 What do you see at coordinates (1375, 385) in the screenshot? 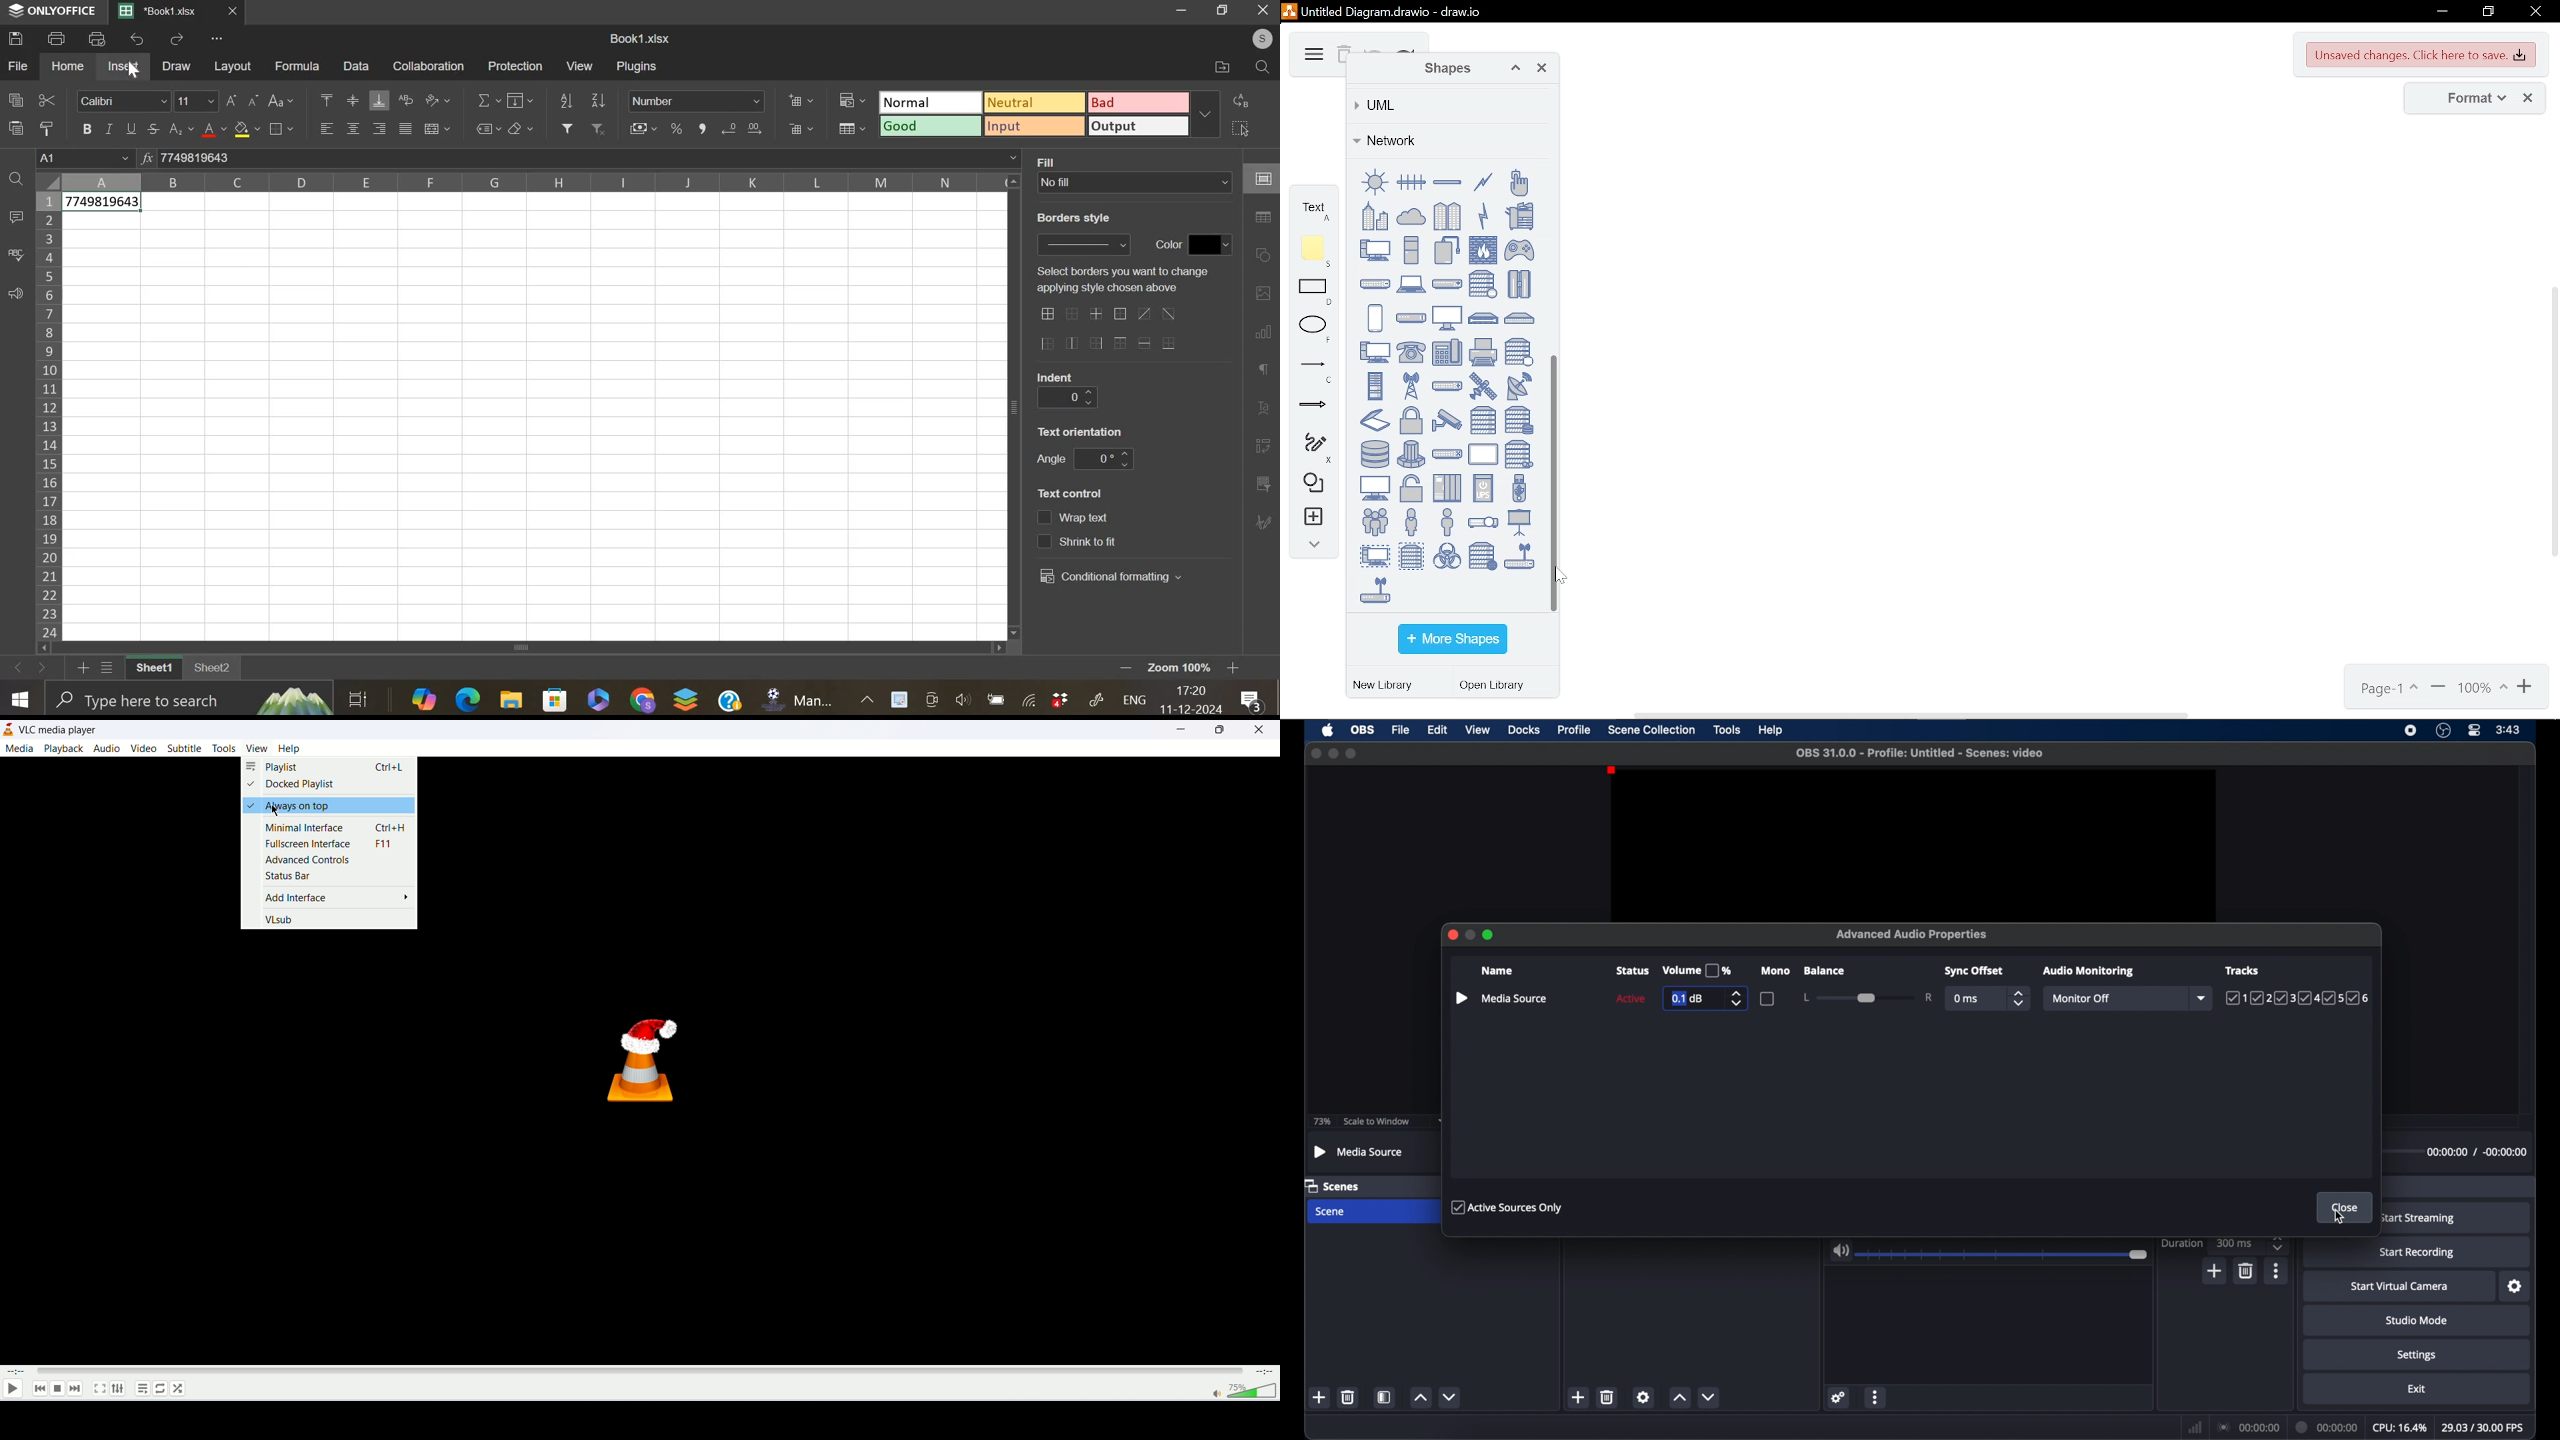
I see `rack` at bounding box center [1375, 385].